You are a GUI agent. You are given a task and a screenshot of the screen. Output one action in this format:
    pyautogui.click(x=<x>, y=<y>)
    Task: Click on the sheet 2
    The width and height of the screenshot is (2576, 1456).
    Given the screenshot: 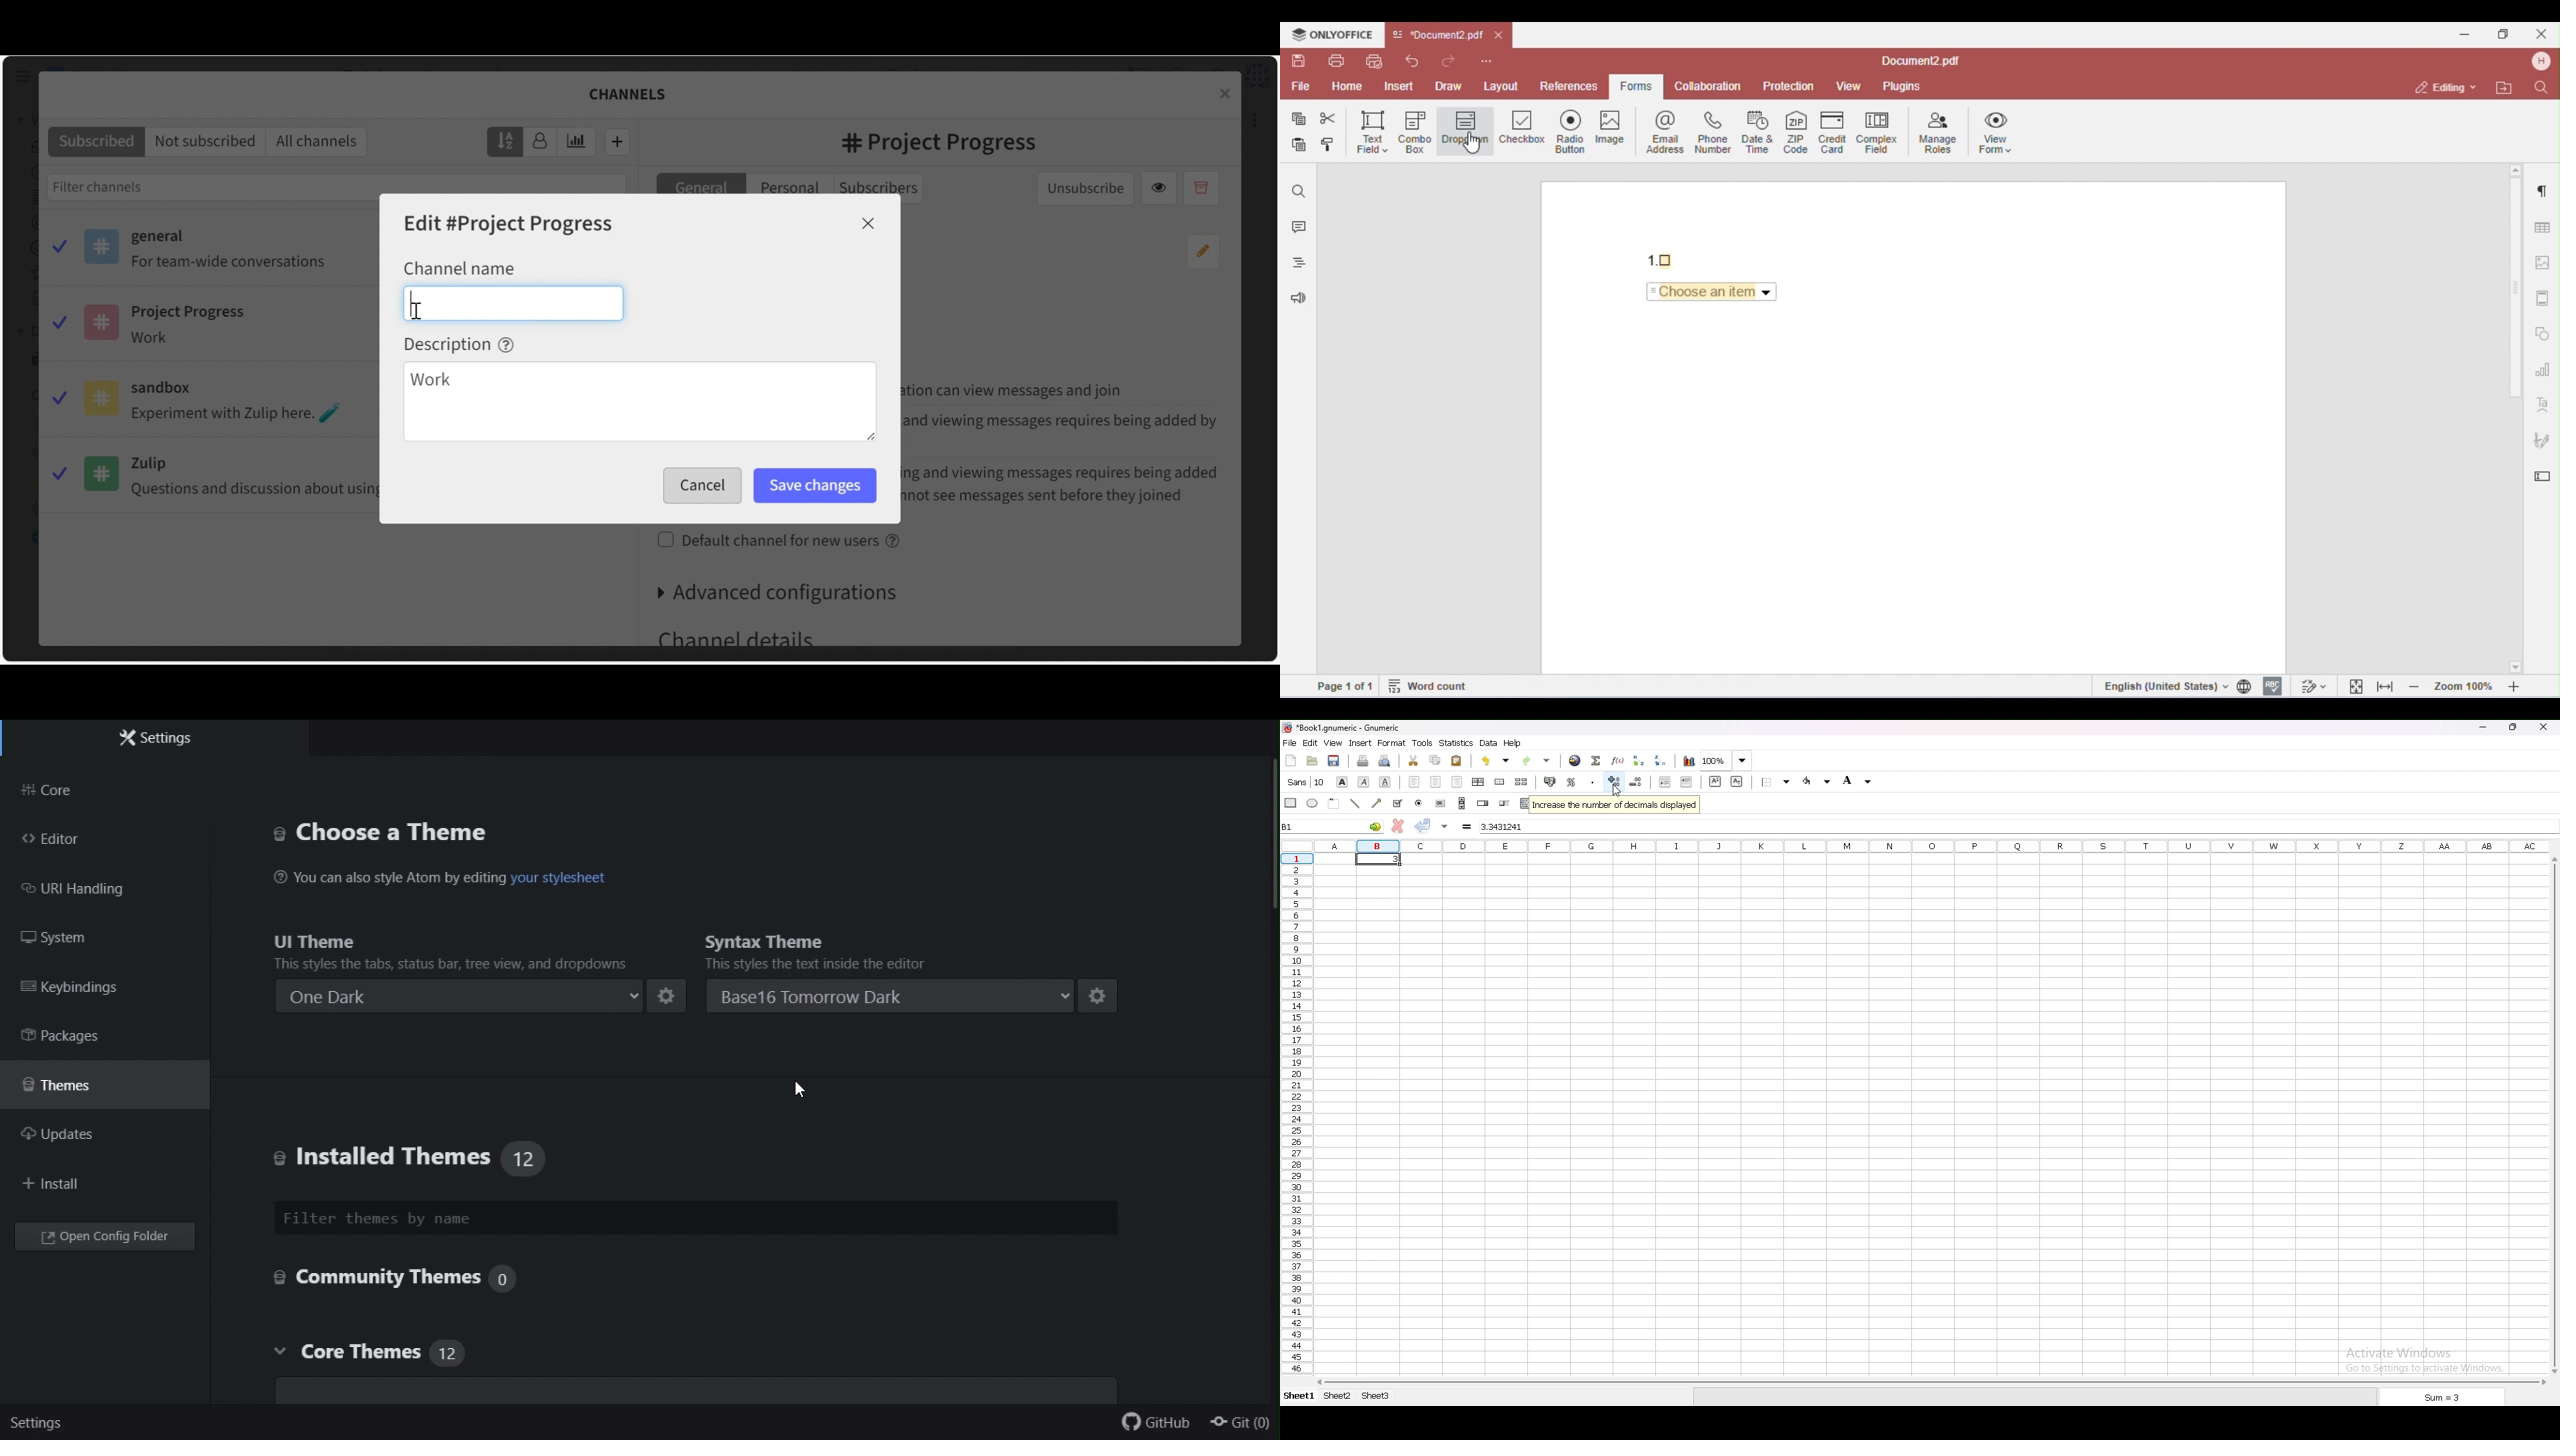 What is the action you would take?
    pyautogui.click(x=1339, y=1396)
    